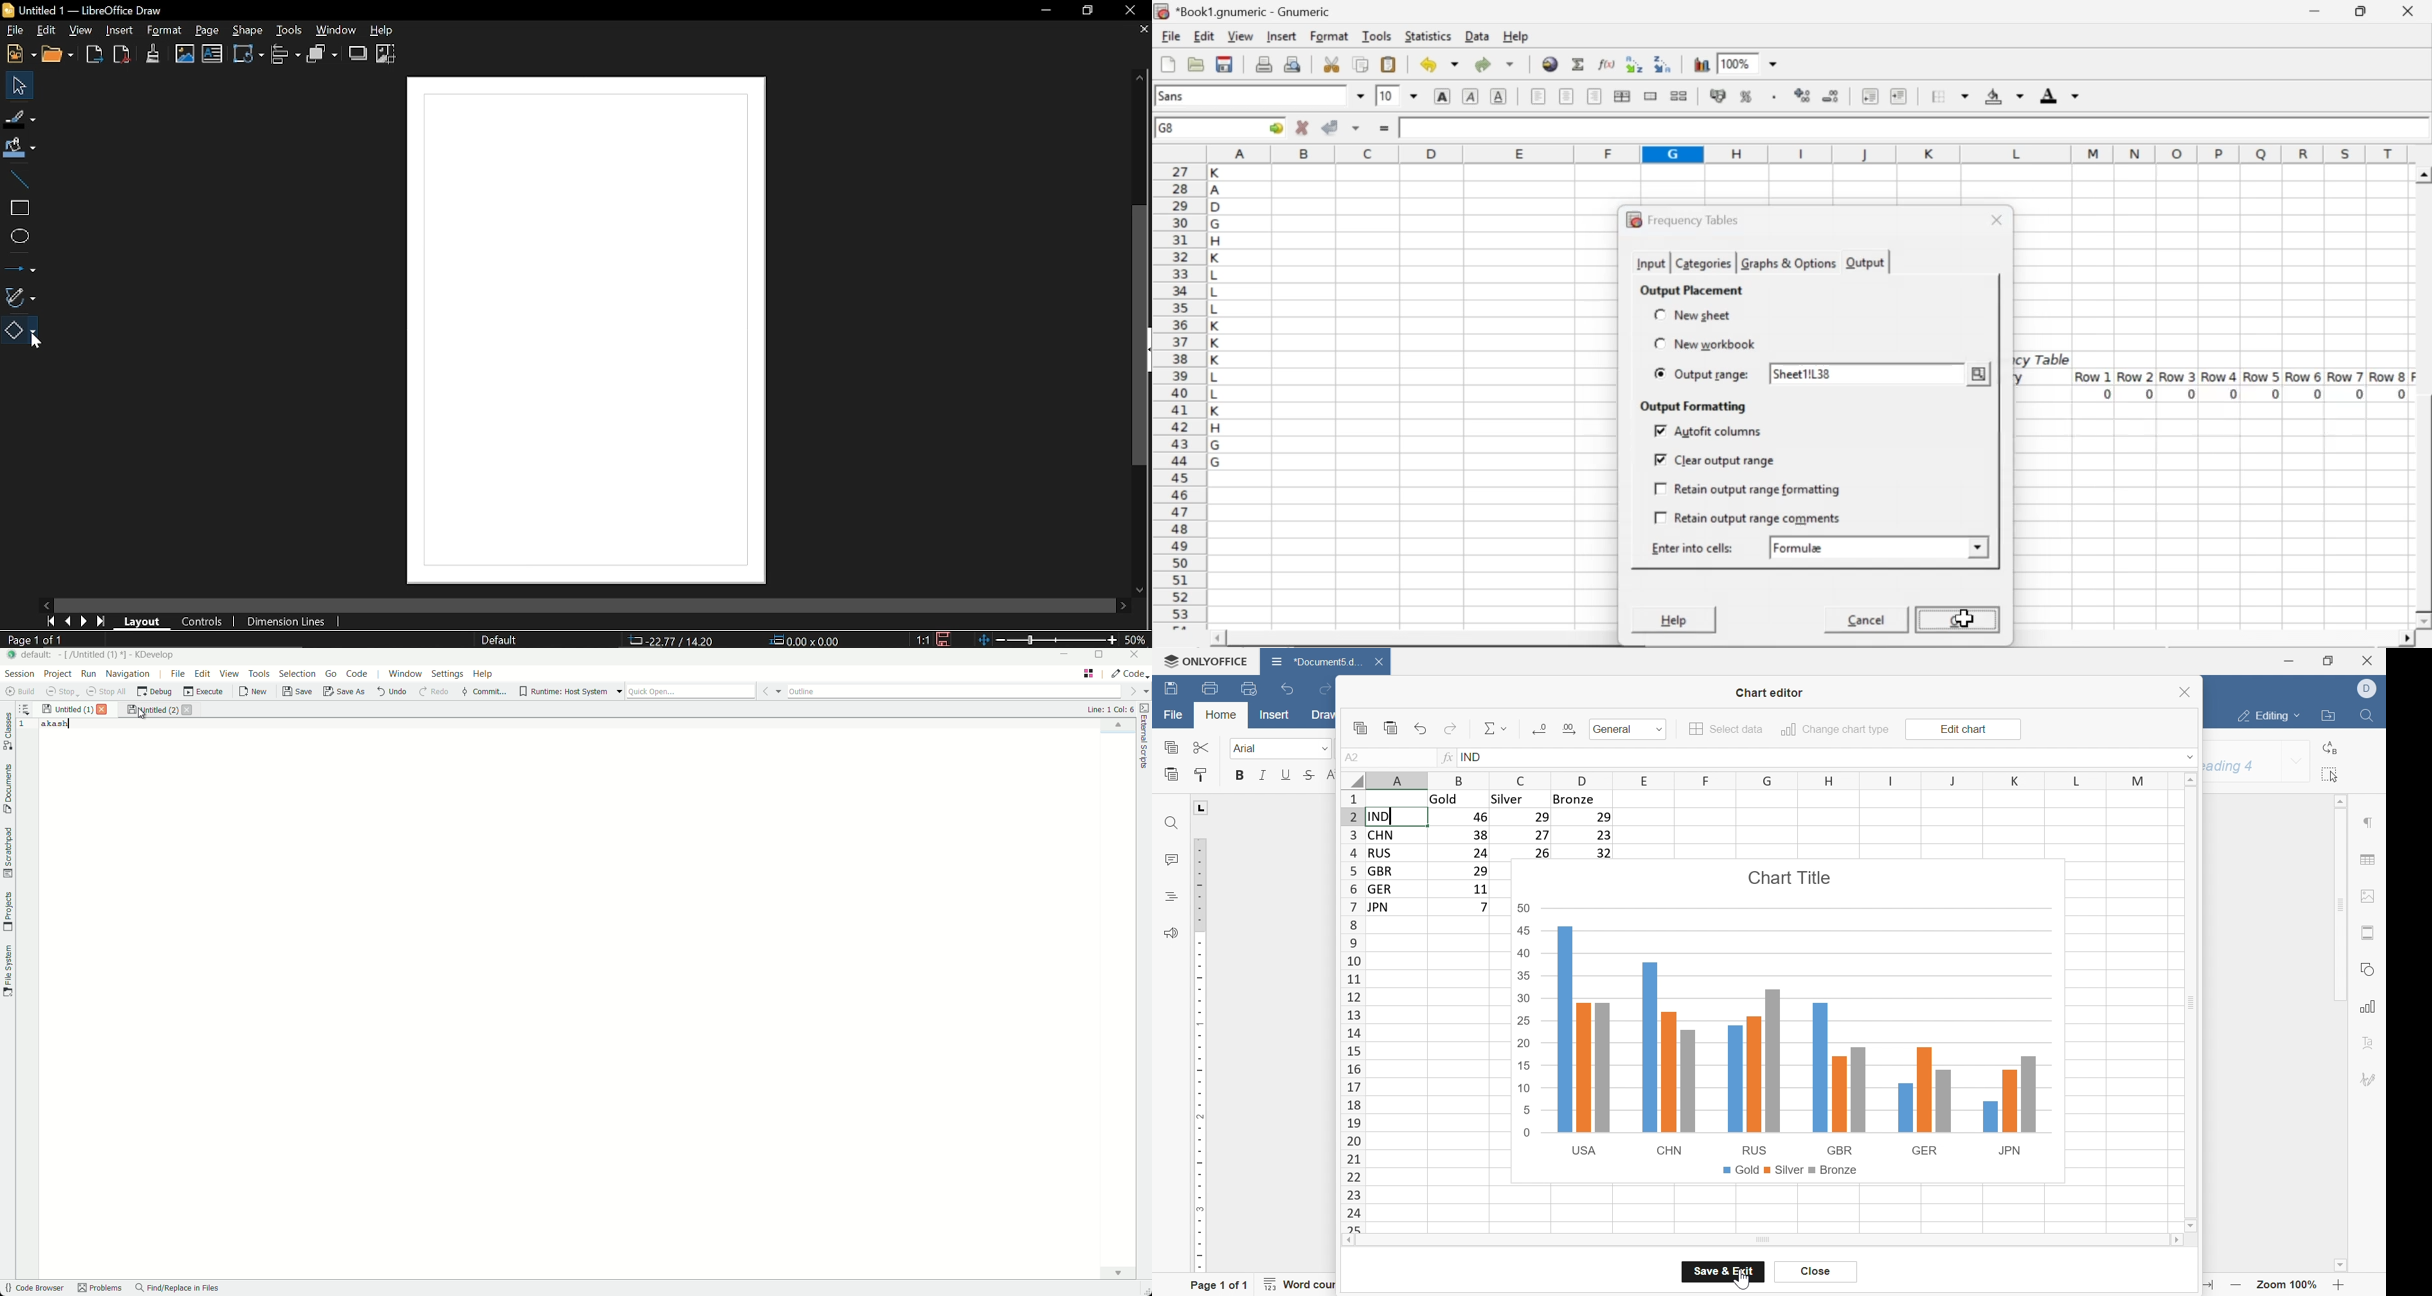  I want to click on Lines and arrows, so click(20, 266).